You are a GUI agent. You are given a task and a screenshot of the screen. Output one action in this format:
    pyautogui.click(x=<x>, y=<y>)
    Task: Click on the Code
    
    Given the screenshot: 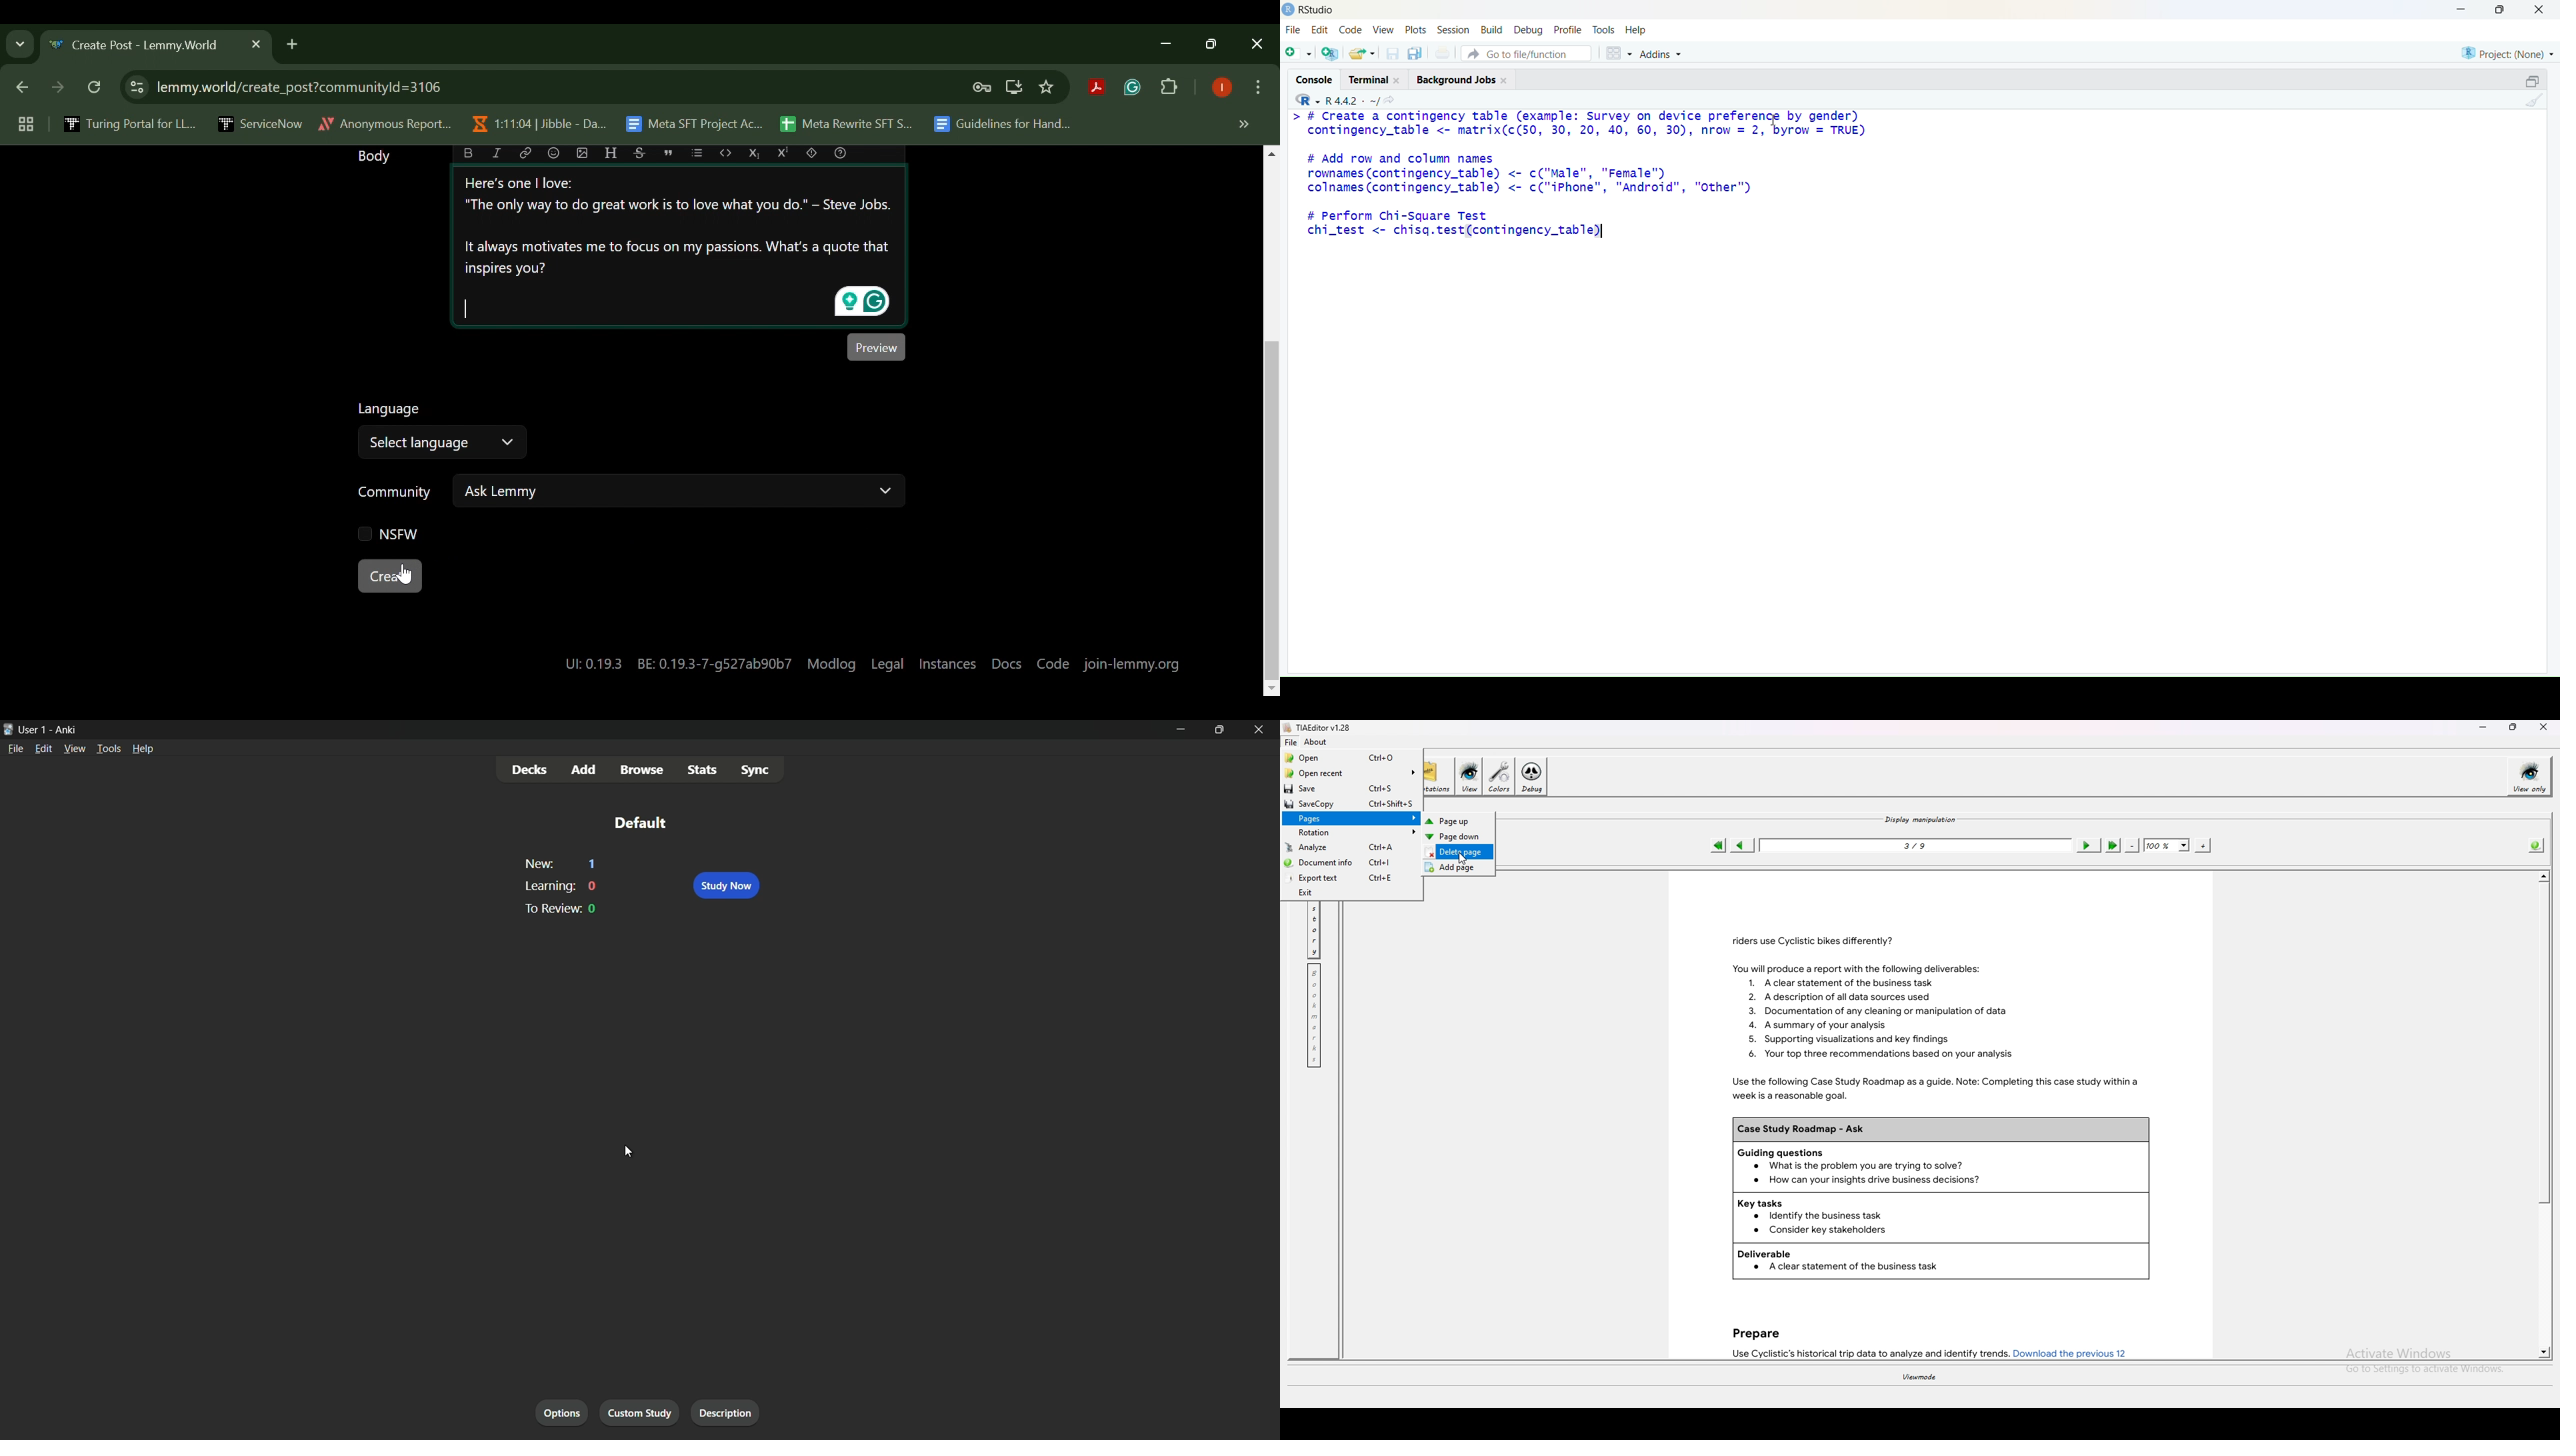 What is the action you would take?
    pyautogui.click(x=1054, y=665)
    